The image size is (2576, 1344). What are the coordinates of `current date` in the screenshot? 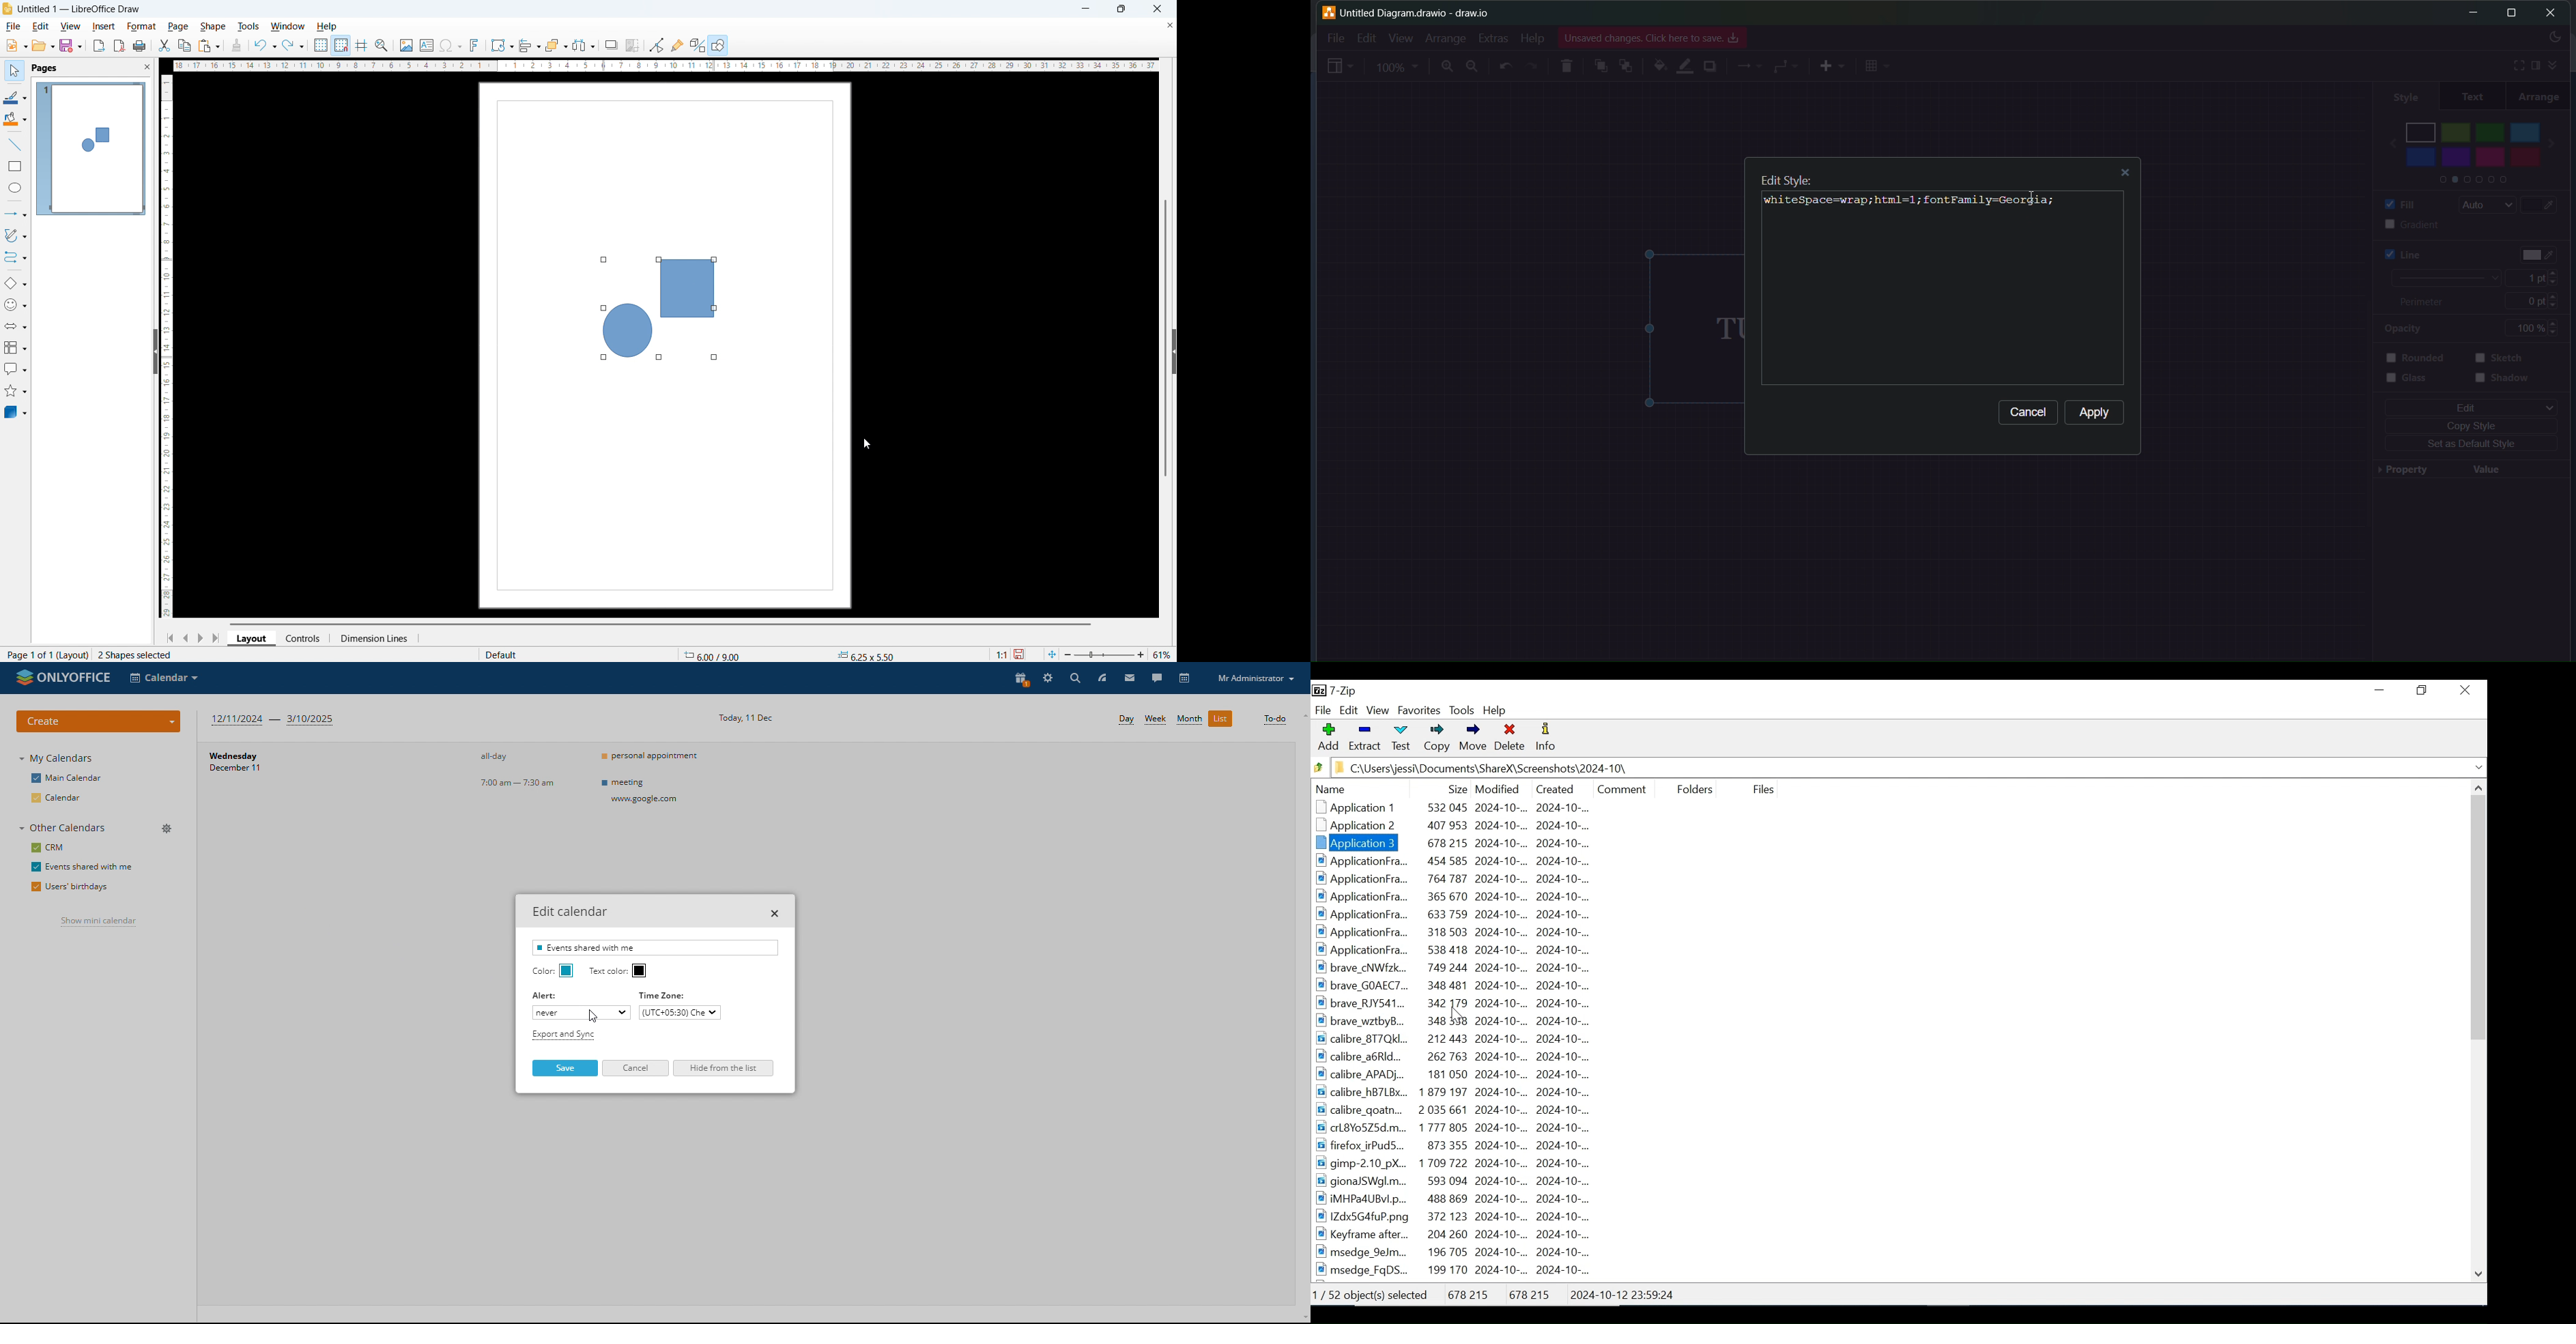 It's located at (745, 717).